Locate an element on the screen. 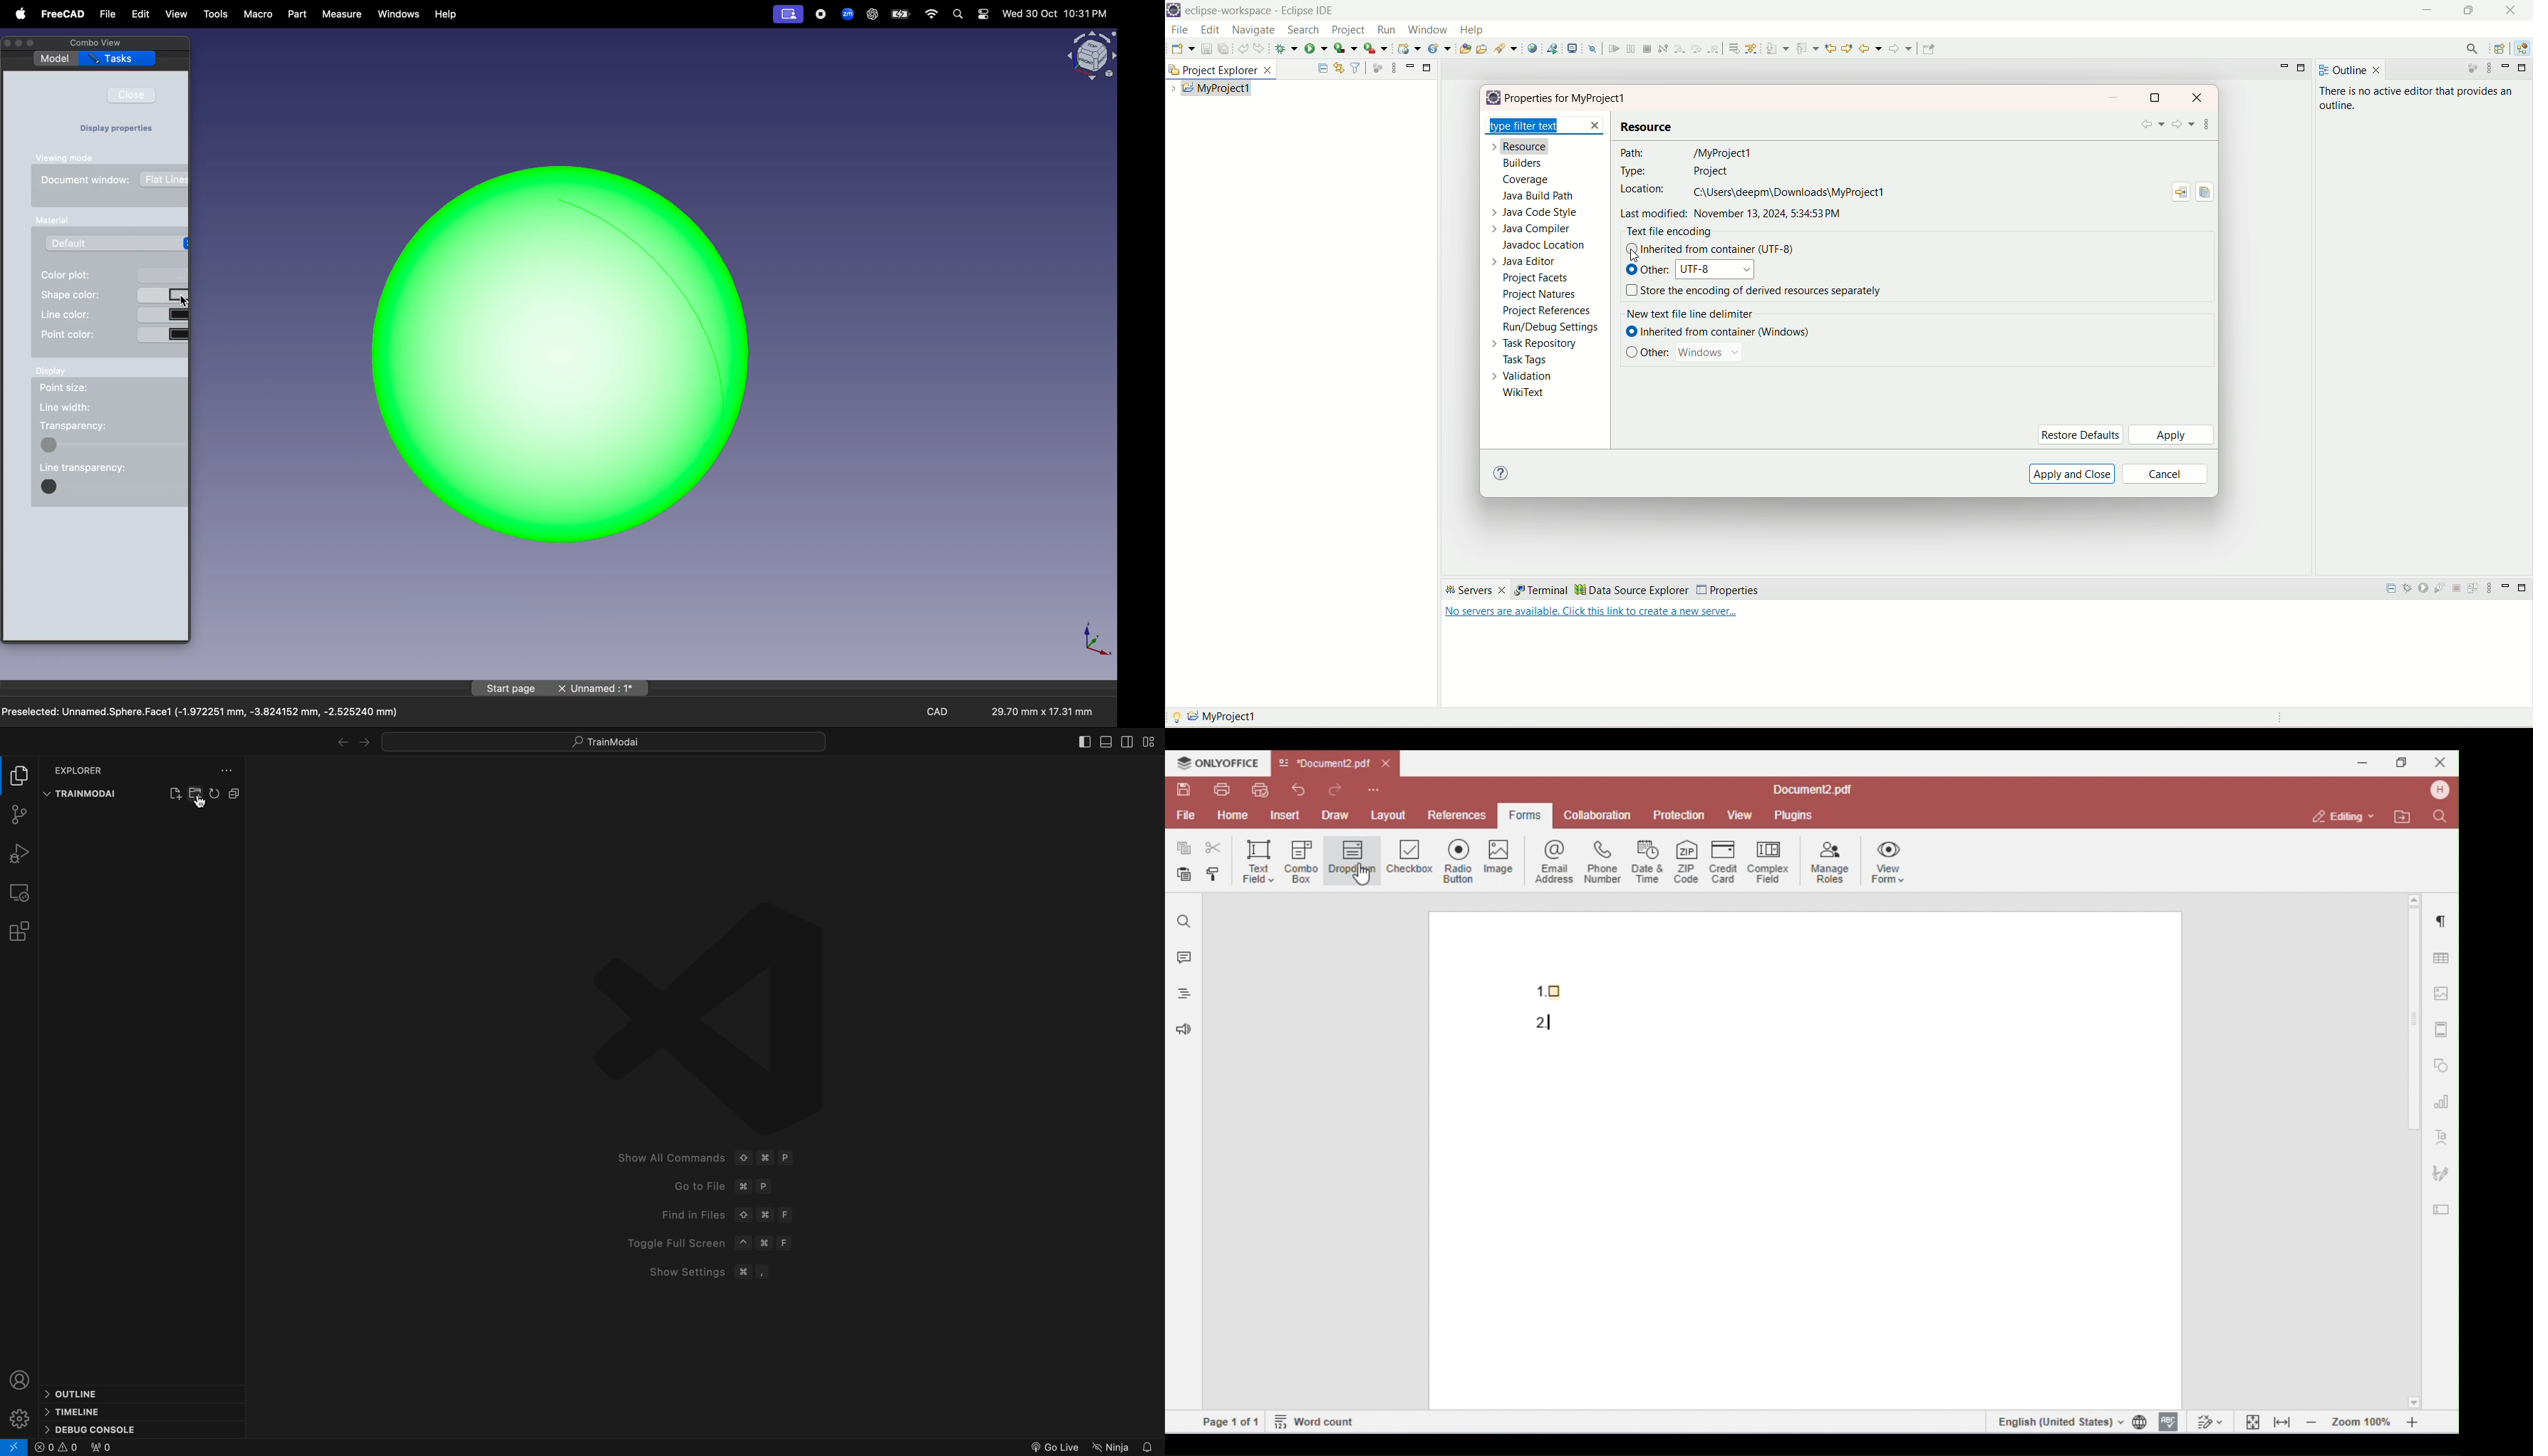 The image size is (2548, 1456). Display properties is located at coordinates (122, 129).